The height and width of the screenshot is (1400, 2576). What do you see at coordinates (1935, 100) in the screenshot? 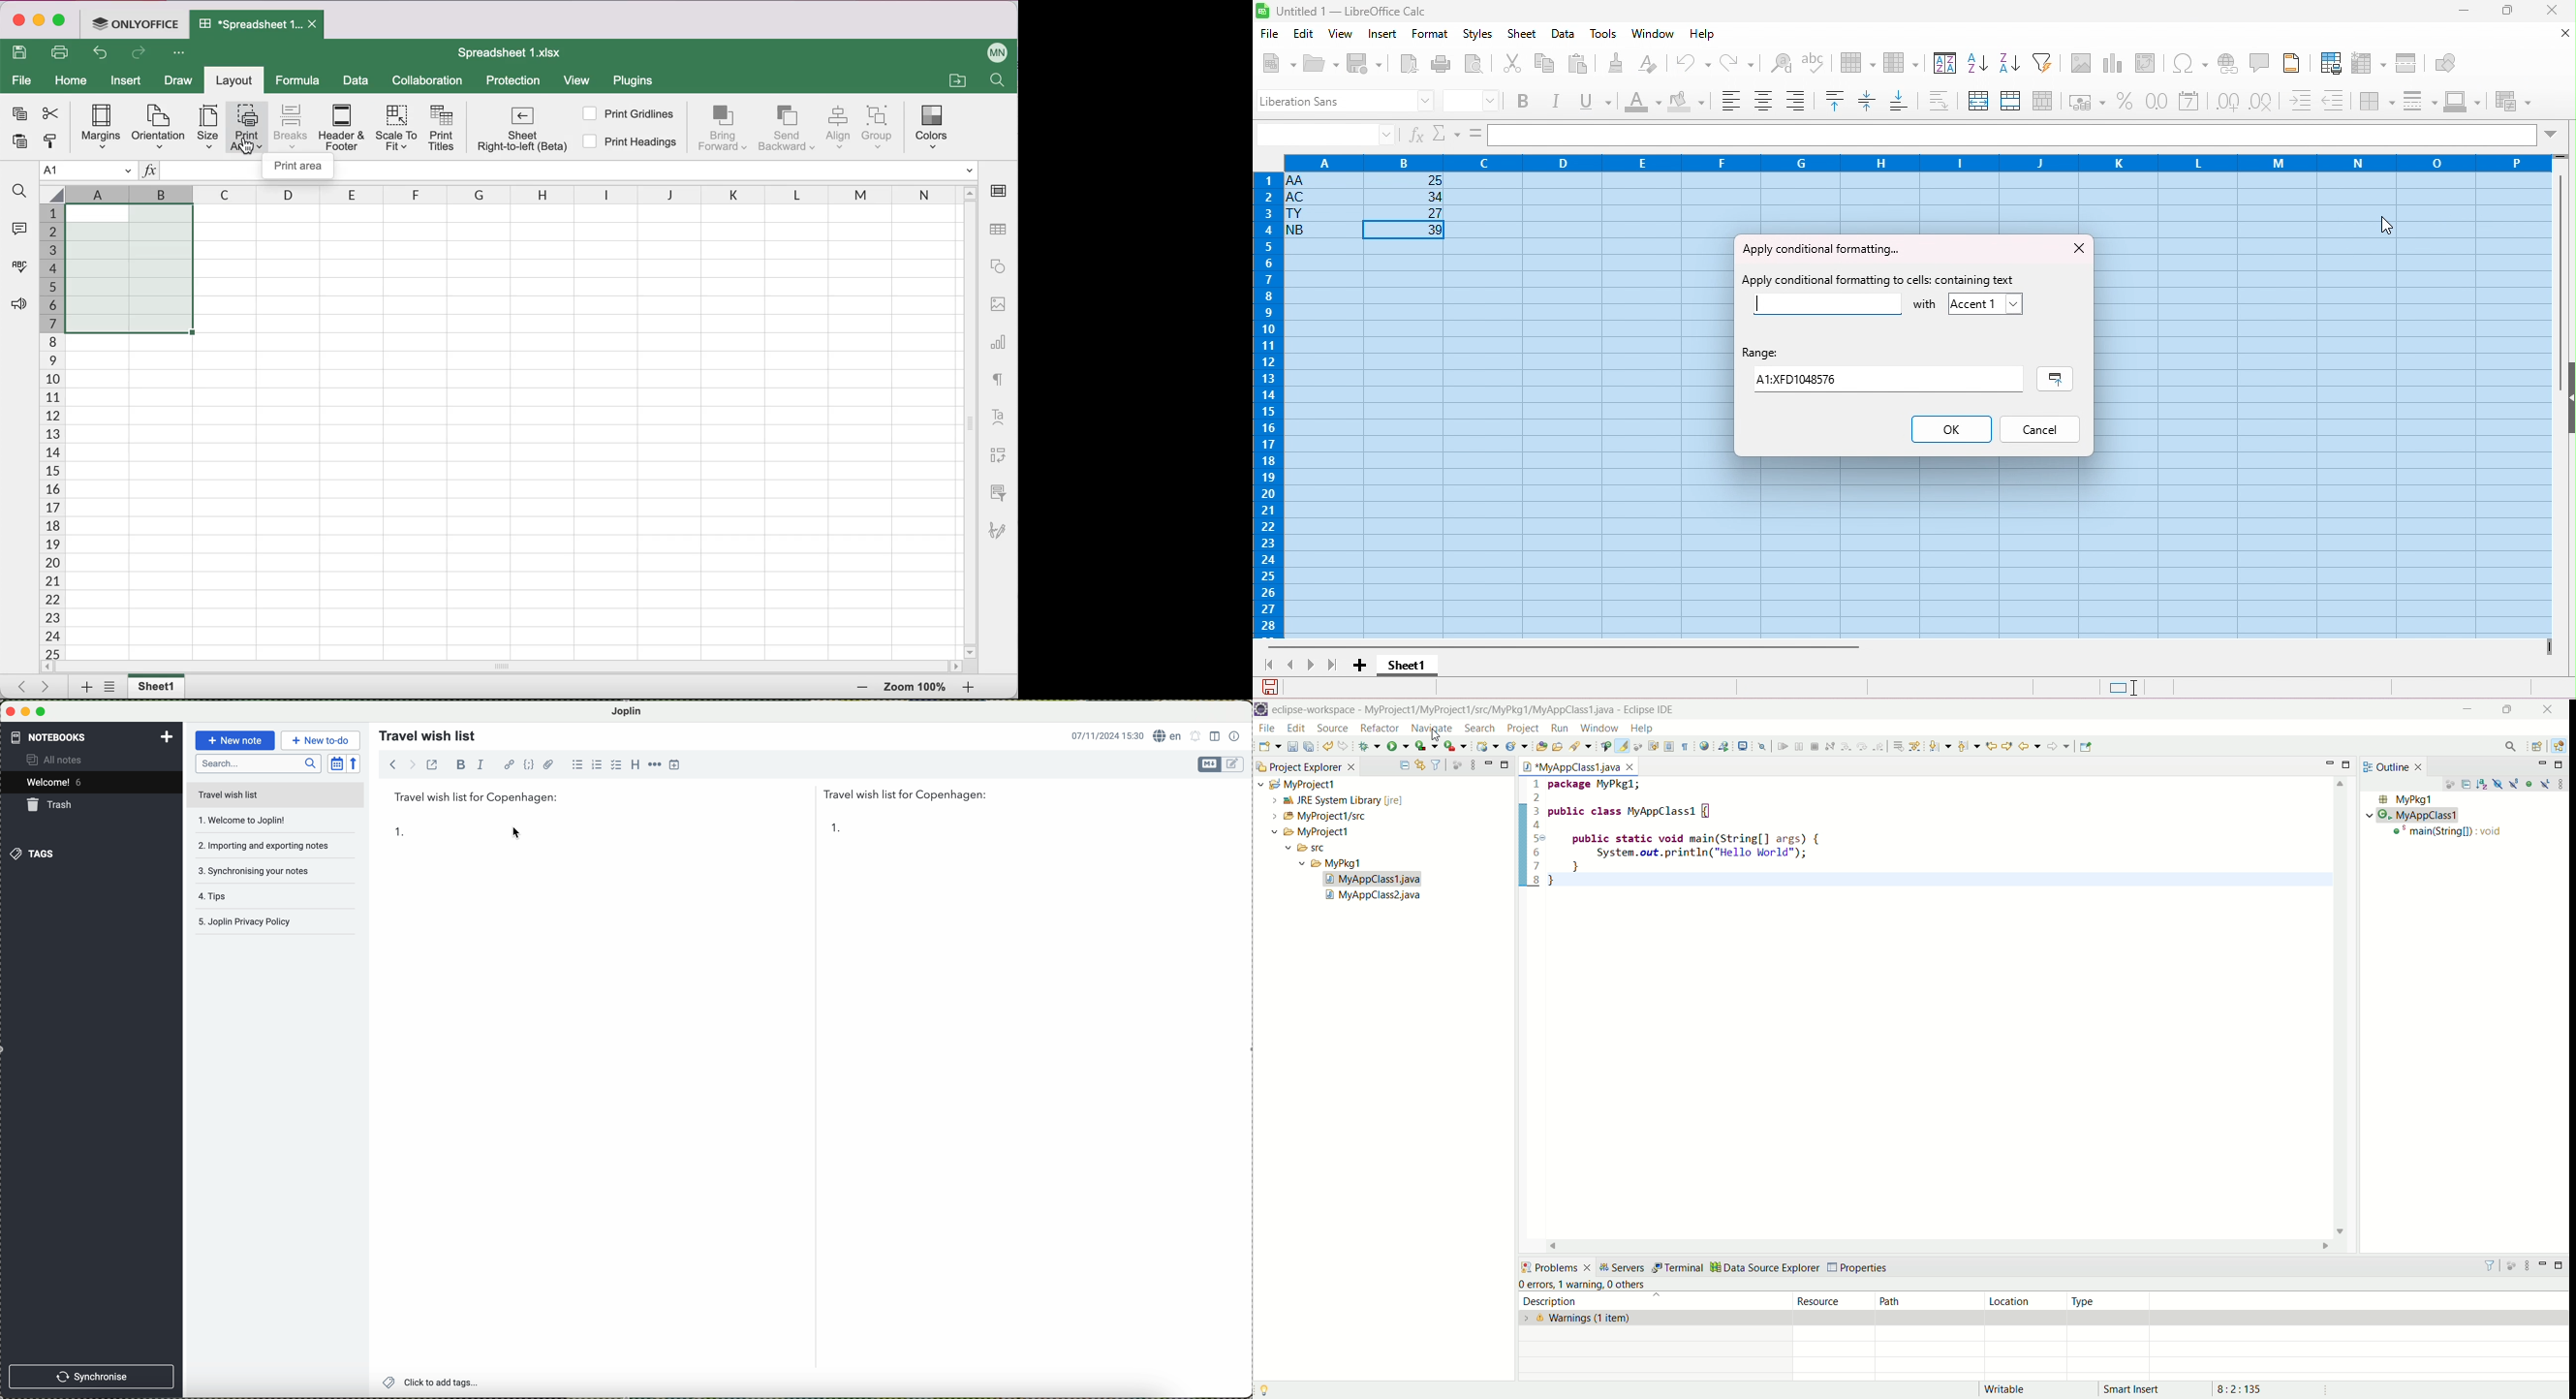
I see `wrap` at bounding box center [1935, 100].